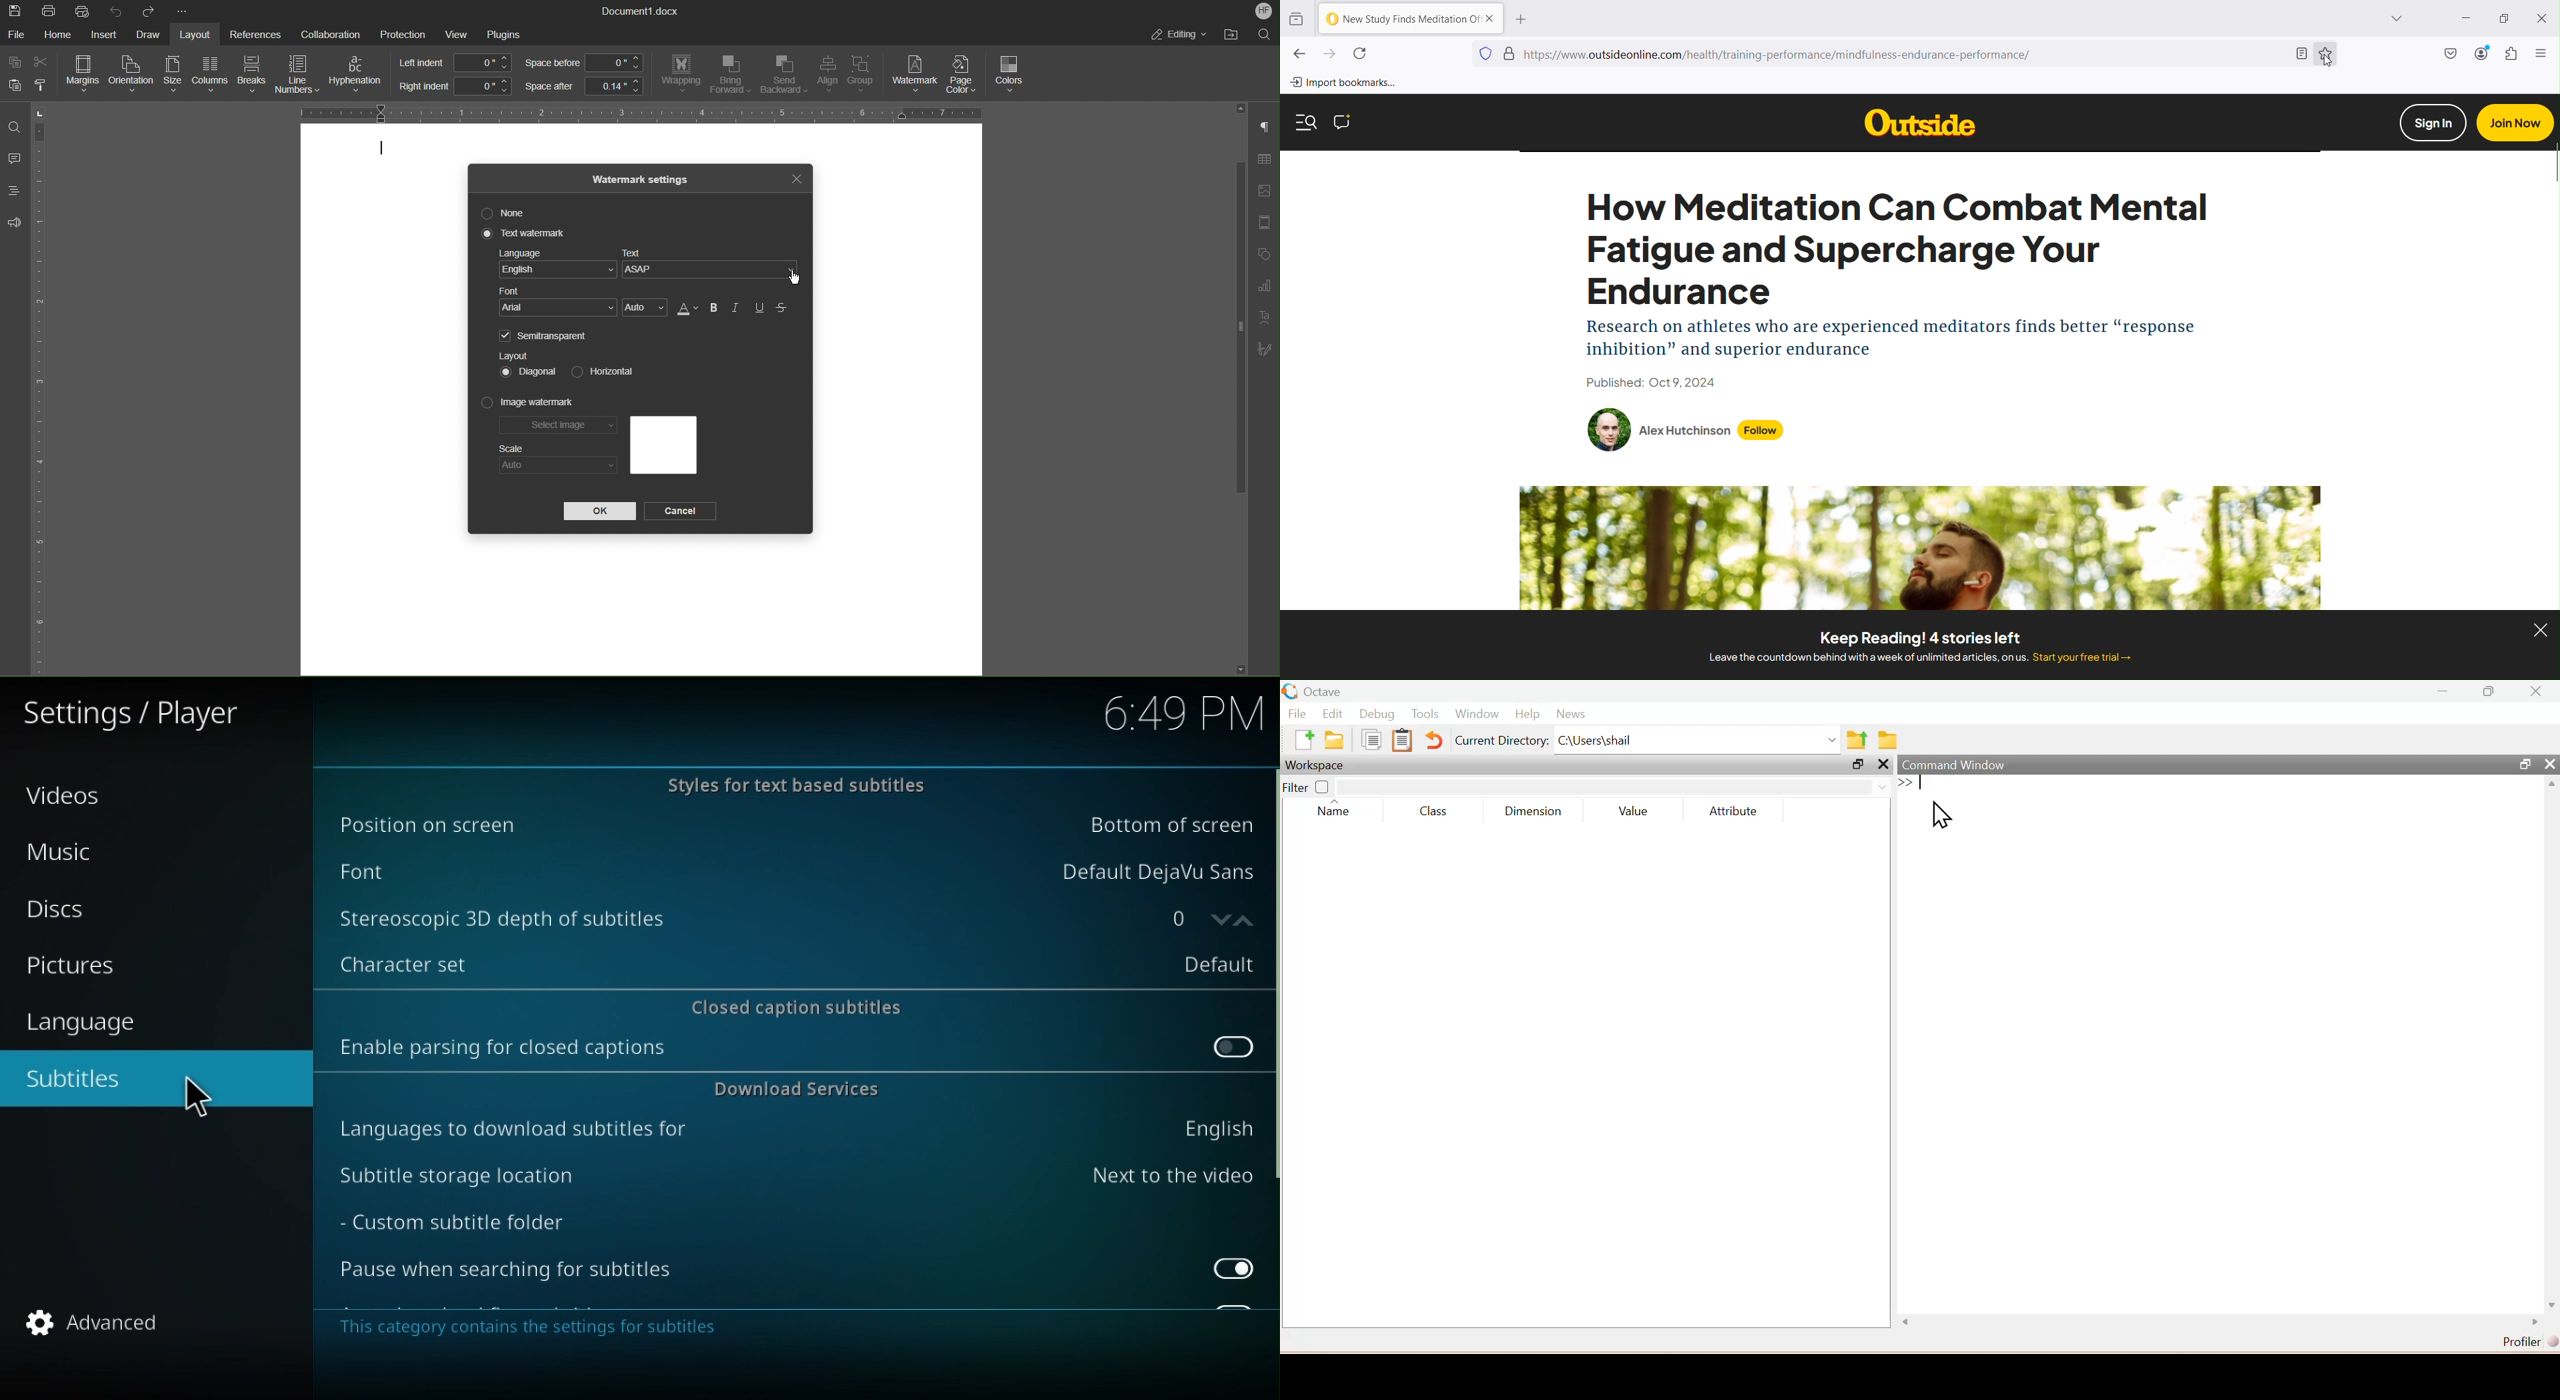  What do you see at coordinates (1307, 122) in the screenshot?
I see `Search for more content` at bounding box center [1307, 122].